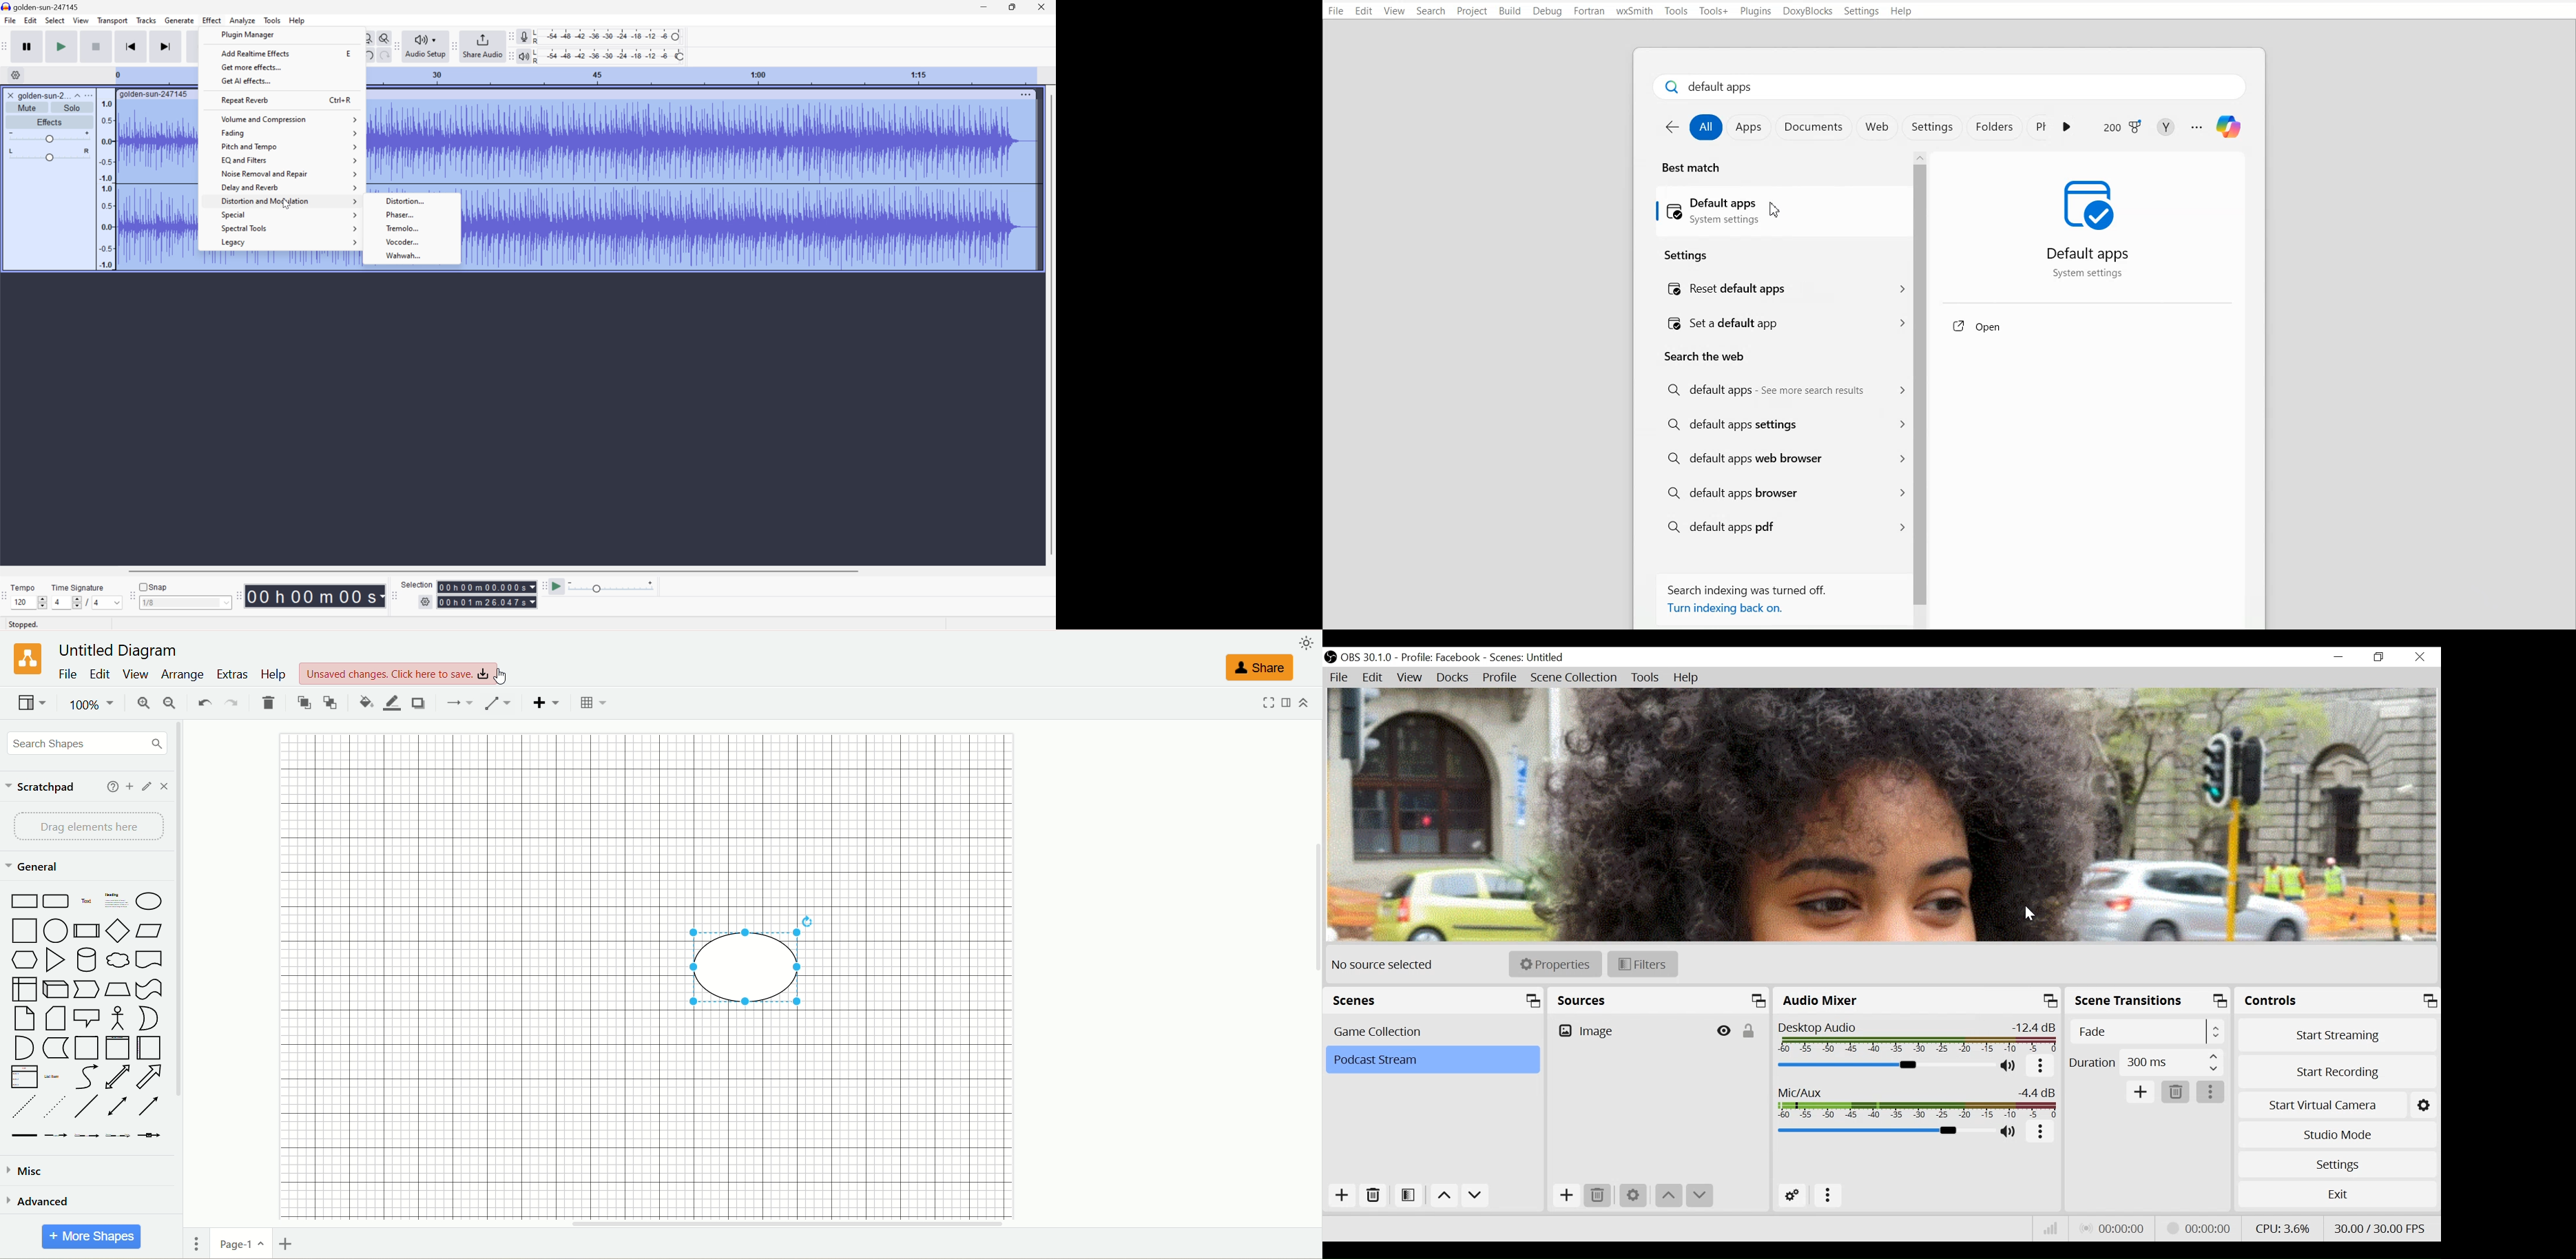  What do you see at coordinates (498, 703) in the screenshot?
I see `waypoints` at bounding box center [498, 703].